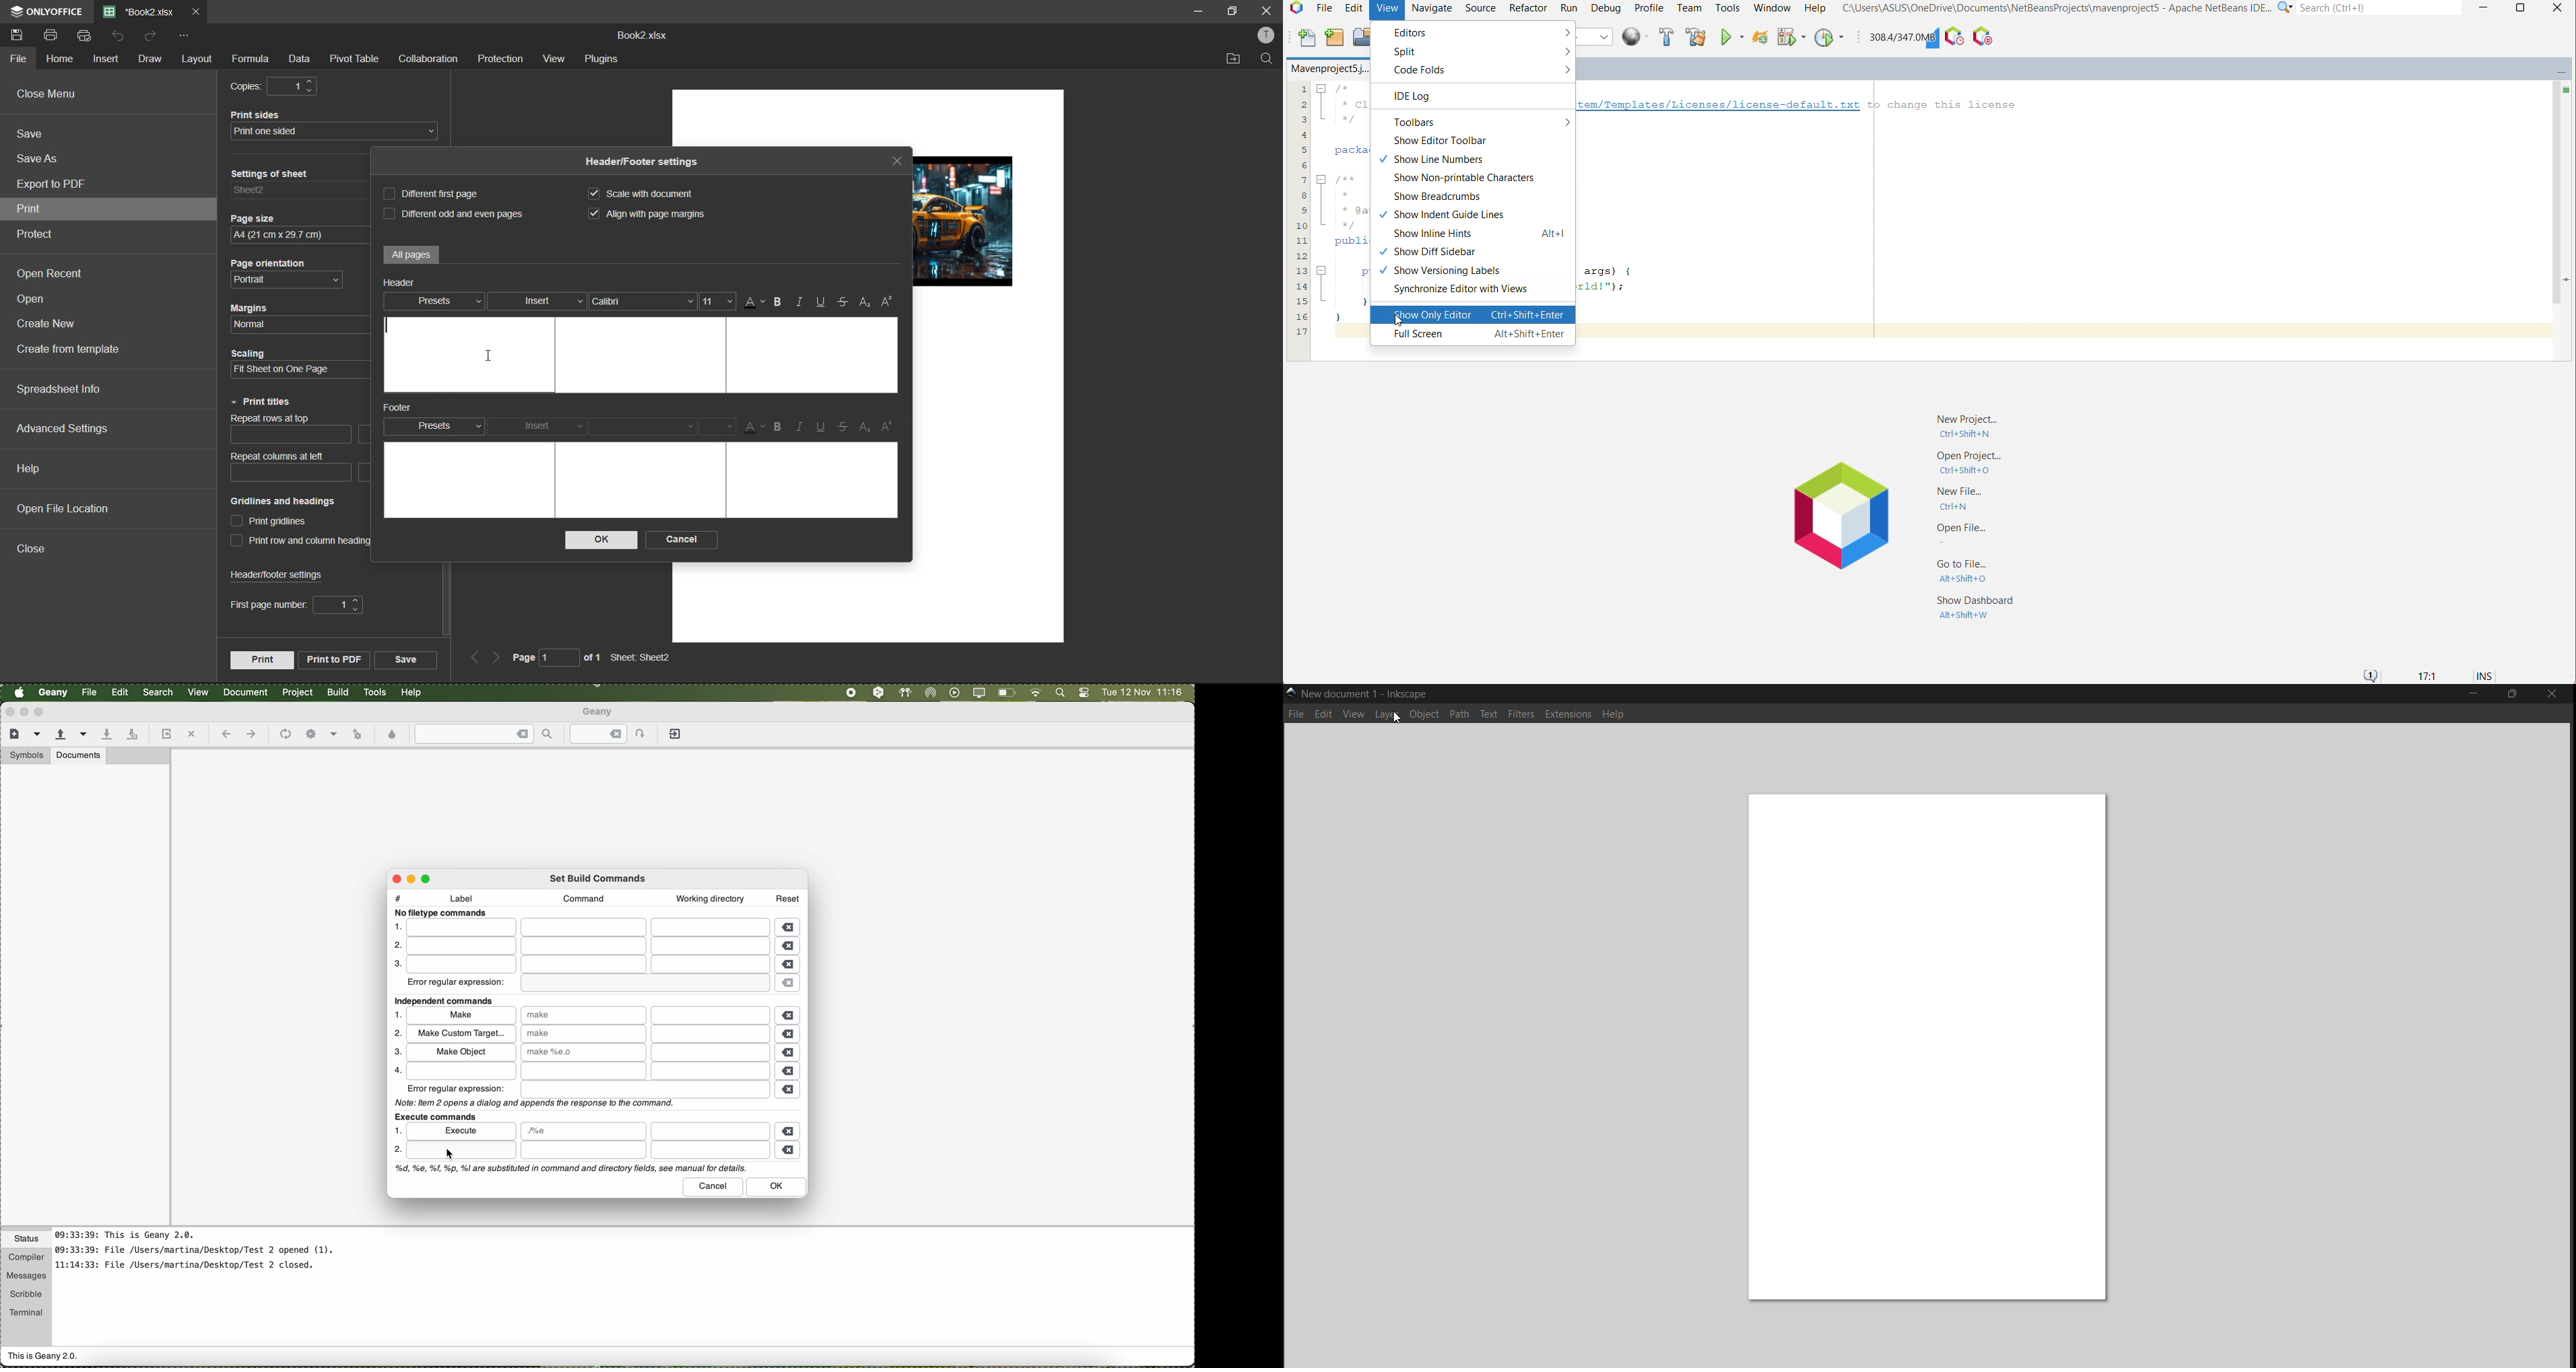 This screenshot has width=2576, height=1372. Describe the element at coordinates (599, 713) in the screenshot. I see `Geany` at that location.